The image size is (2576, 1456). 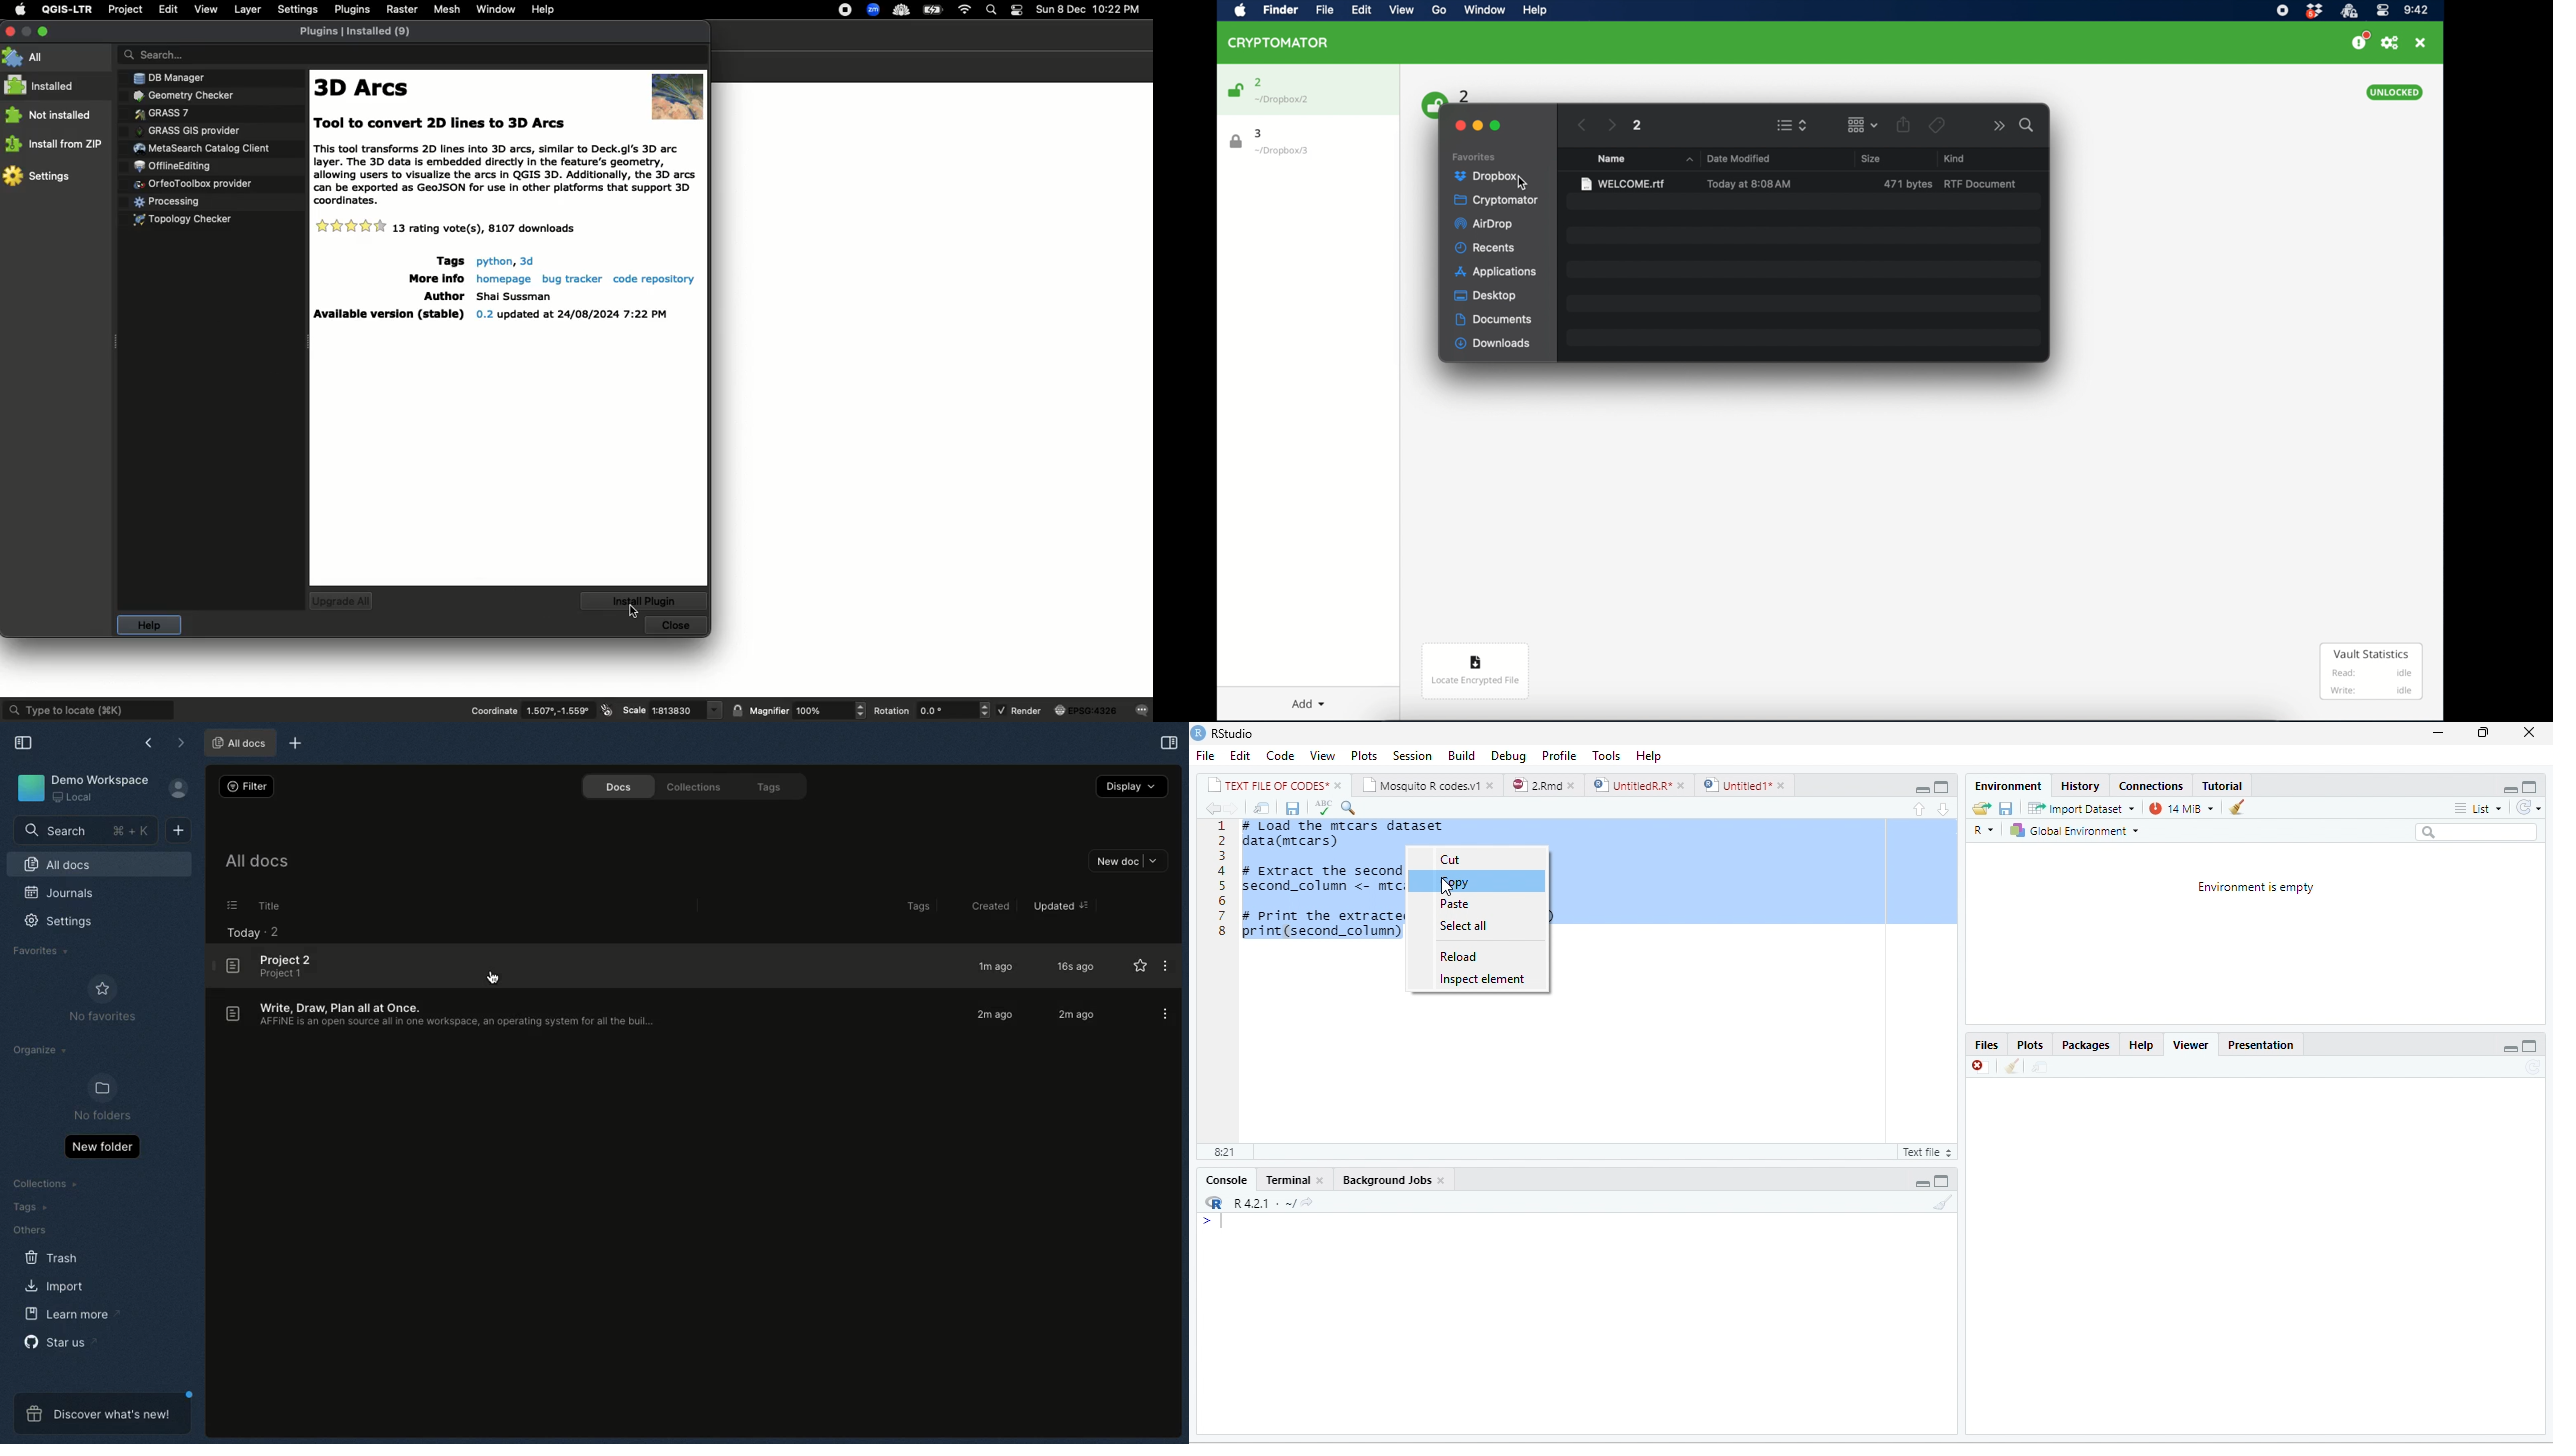 I want to click on Title, so click(x=268, y=905).